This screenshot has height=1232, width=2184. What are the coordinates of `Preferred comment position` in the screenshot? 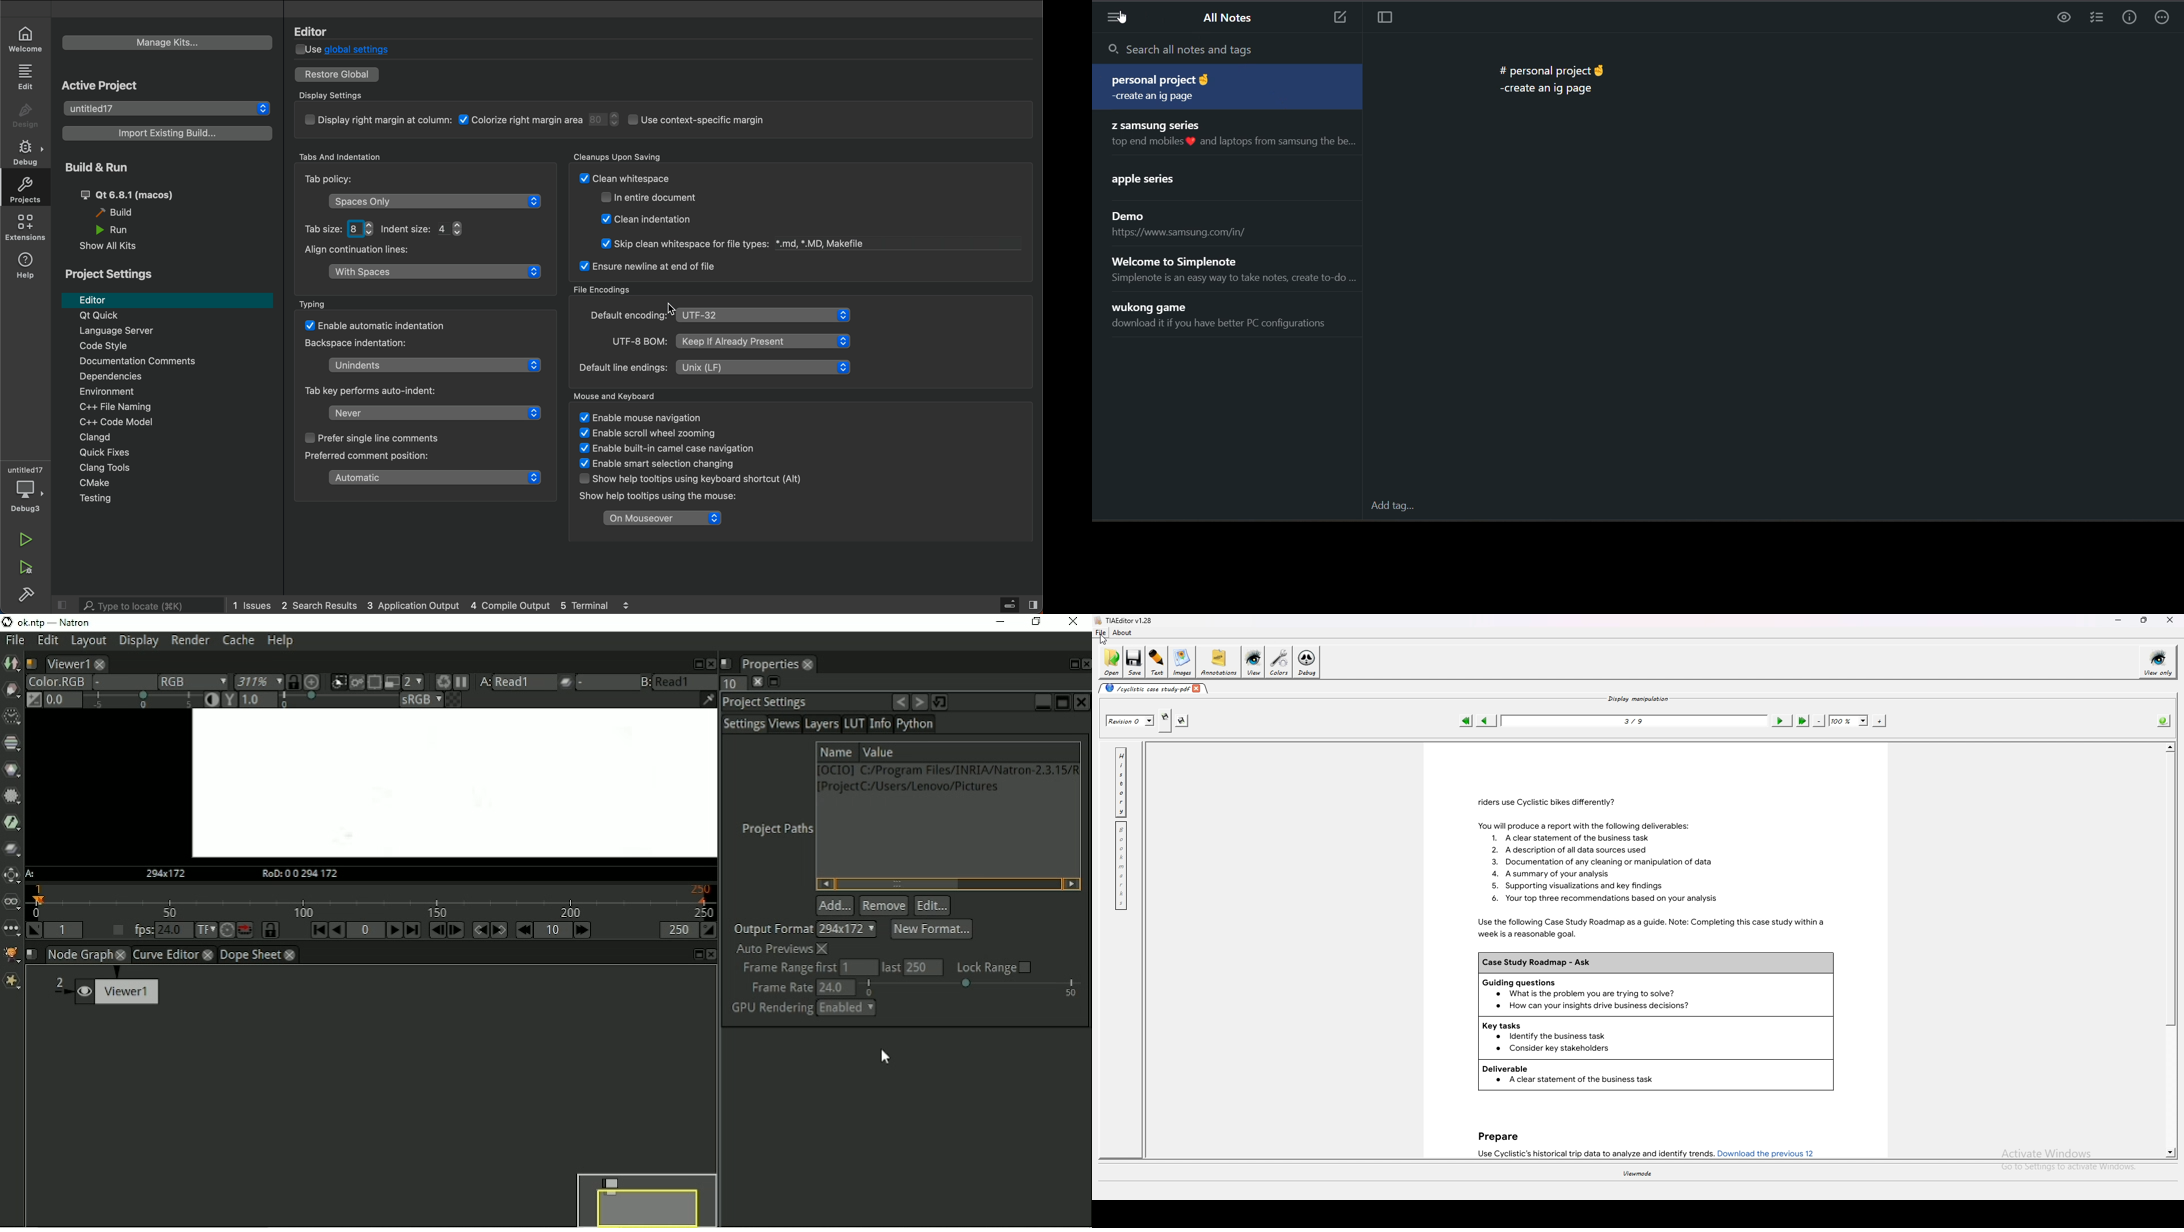 It's located at (384, 458).